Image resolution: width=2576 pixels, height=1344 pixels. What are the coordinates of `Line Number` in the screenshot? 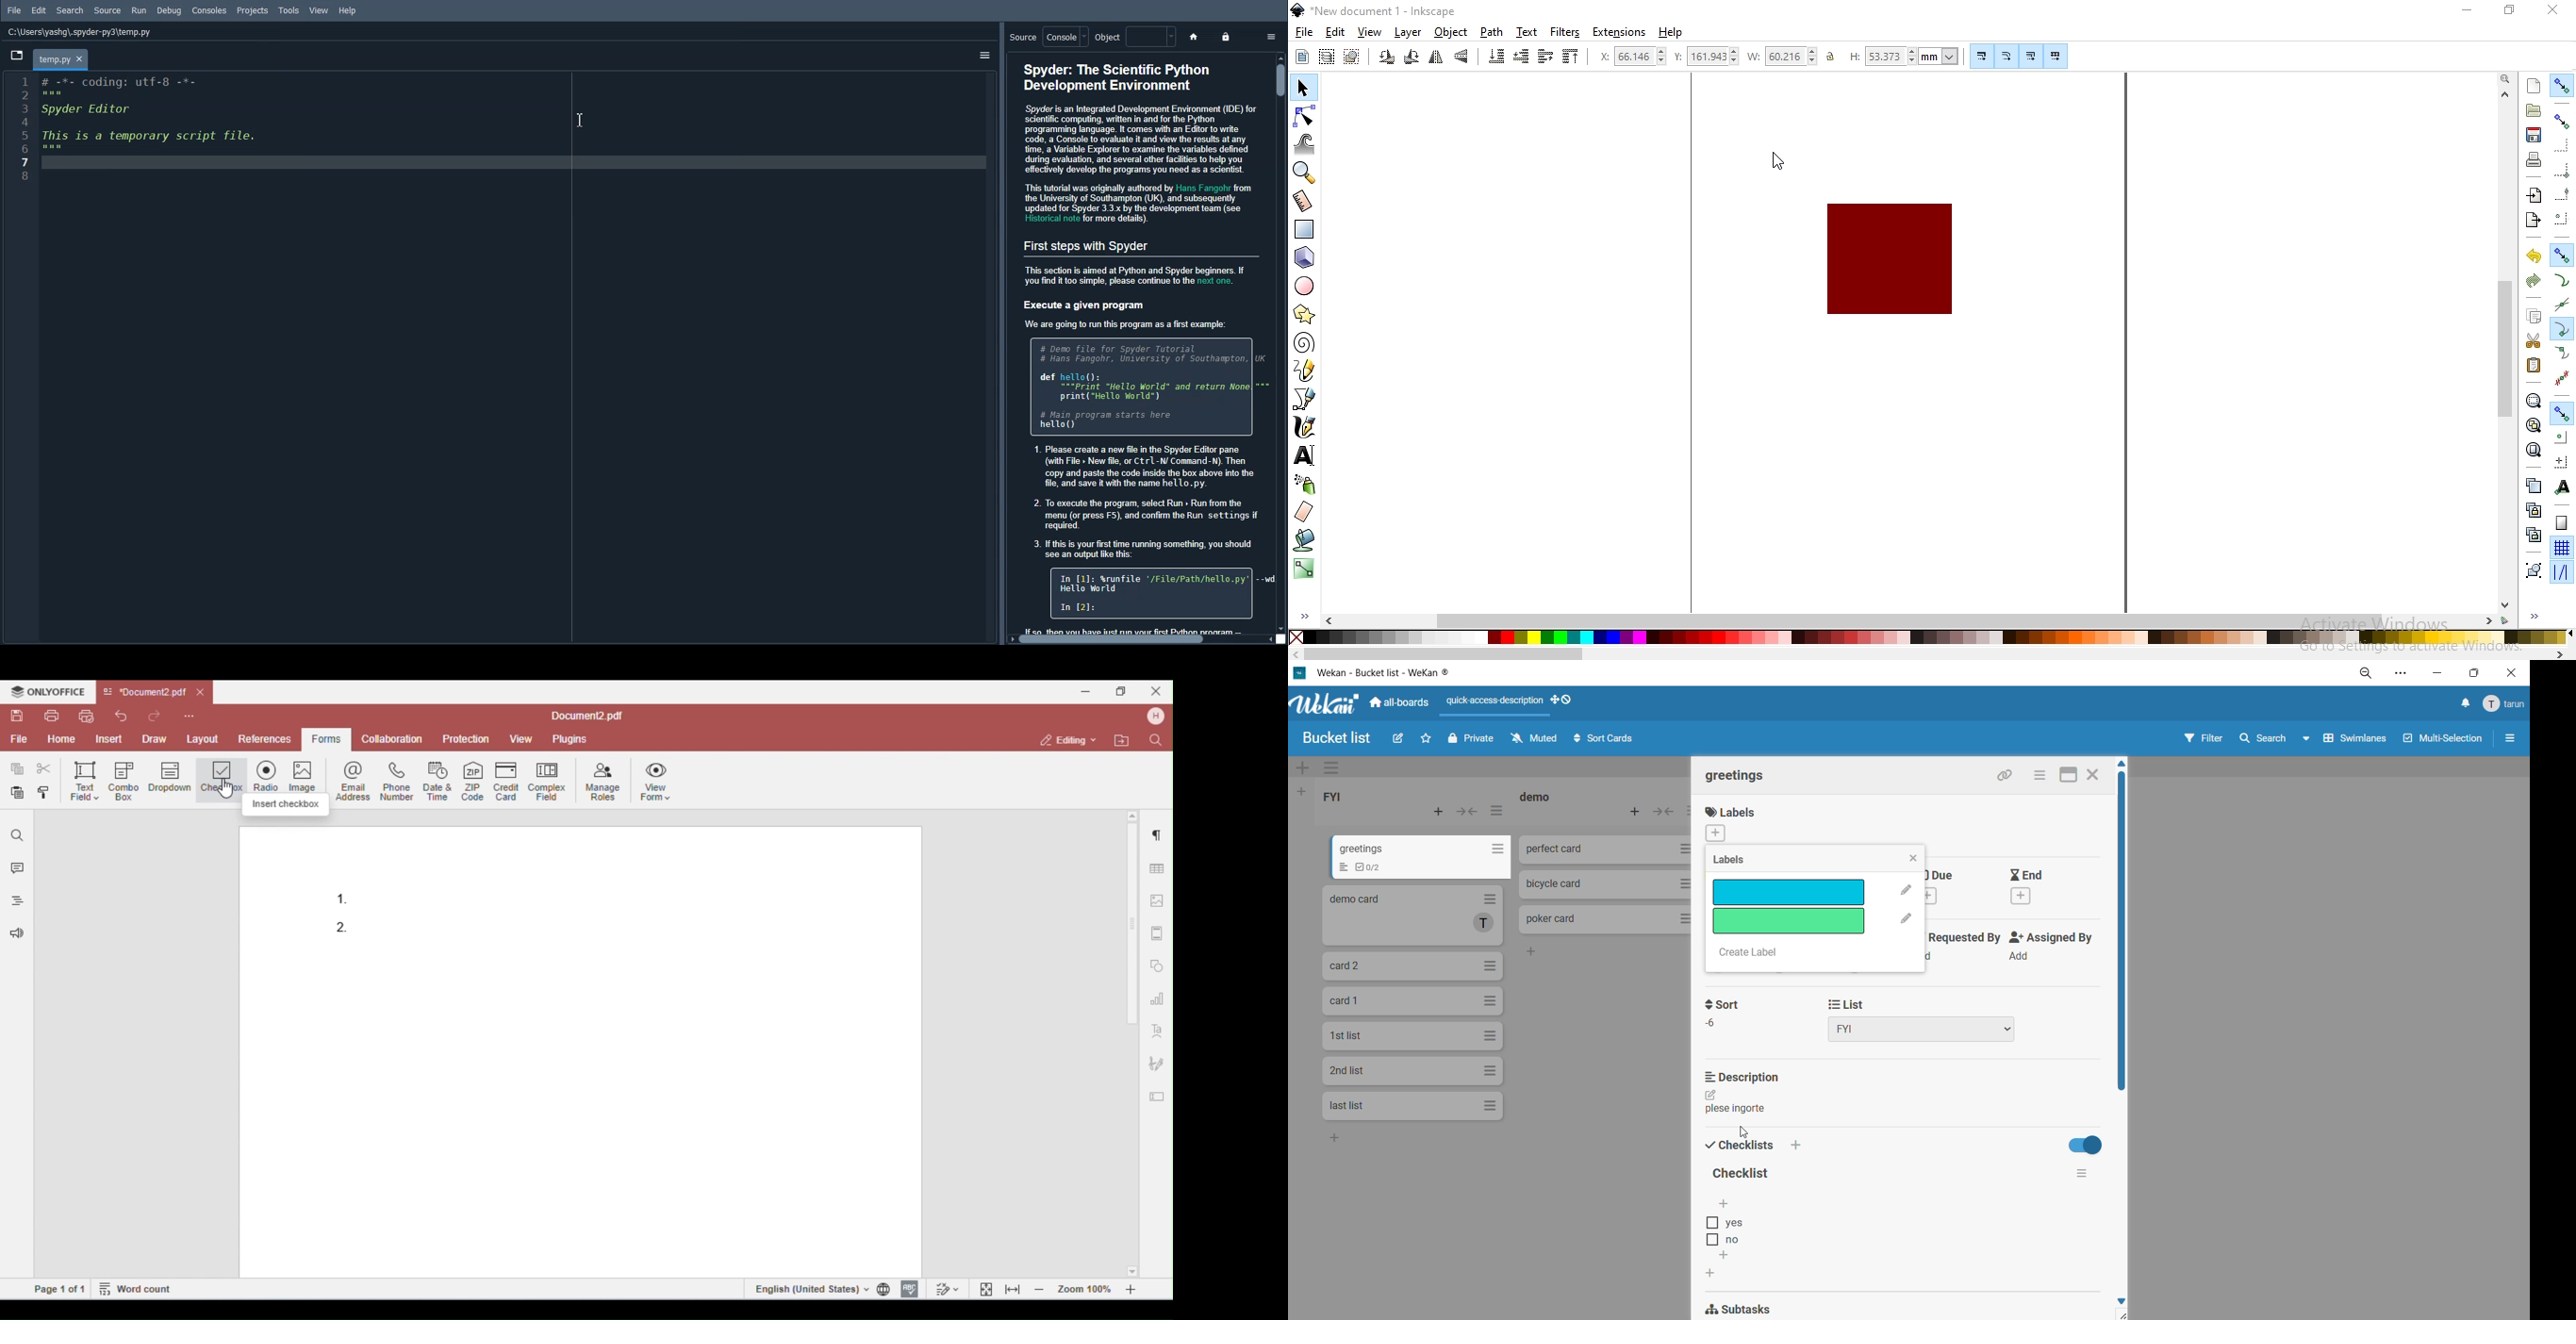 It's located at (21, 126).